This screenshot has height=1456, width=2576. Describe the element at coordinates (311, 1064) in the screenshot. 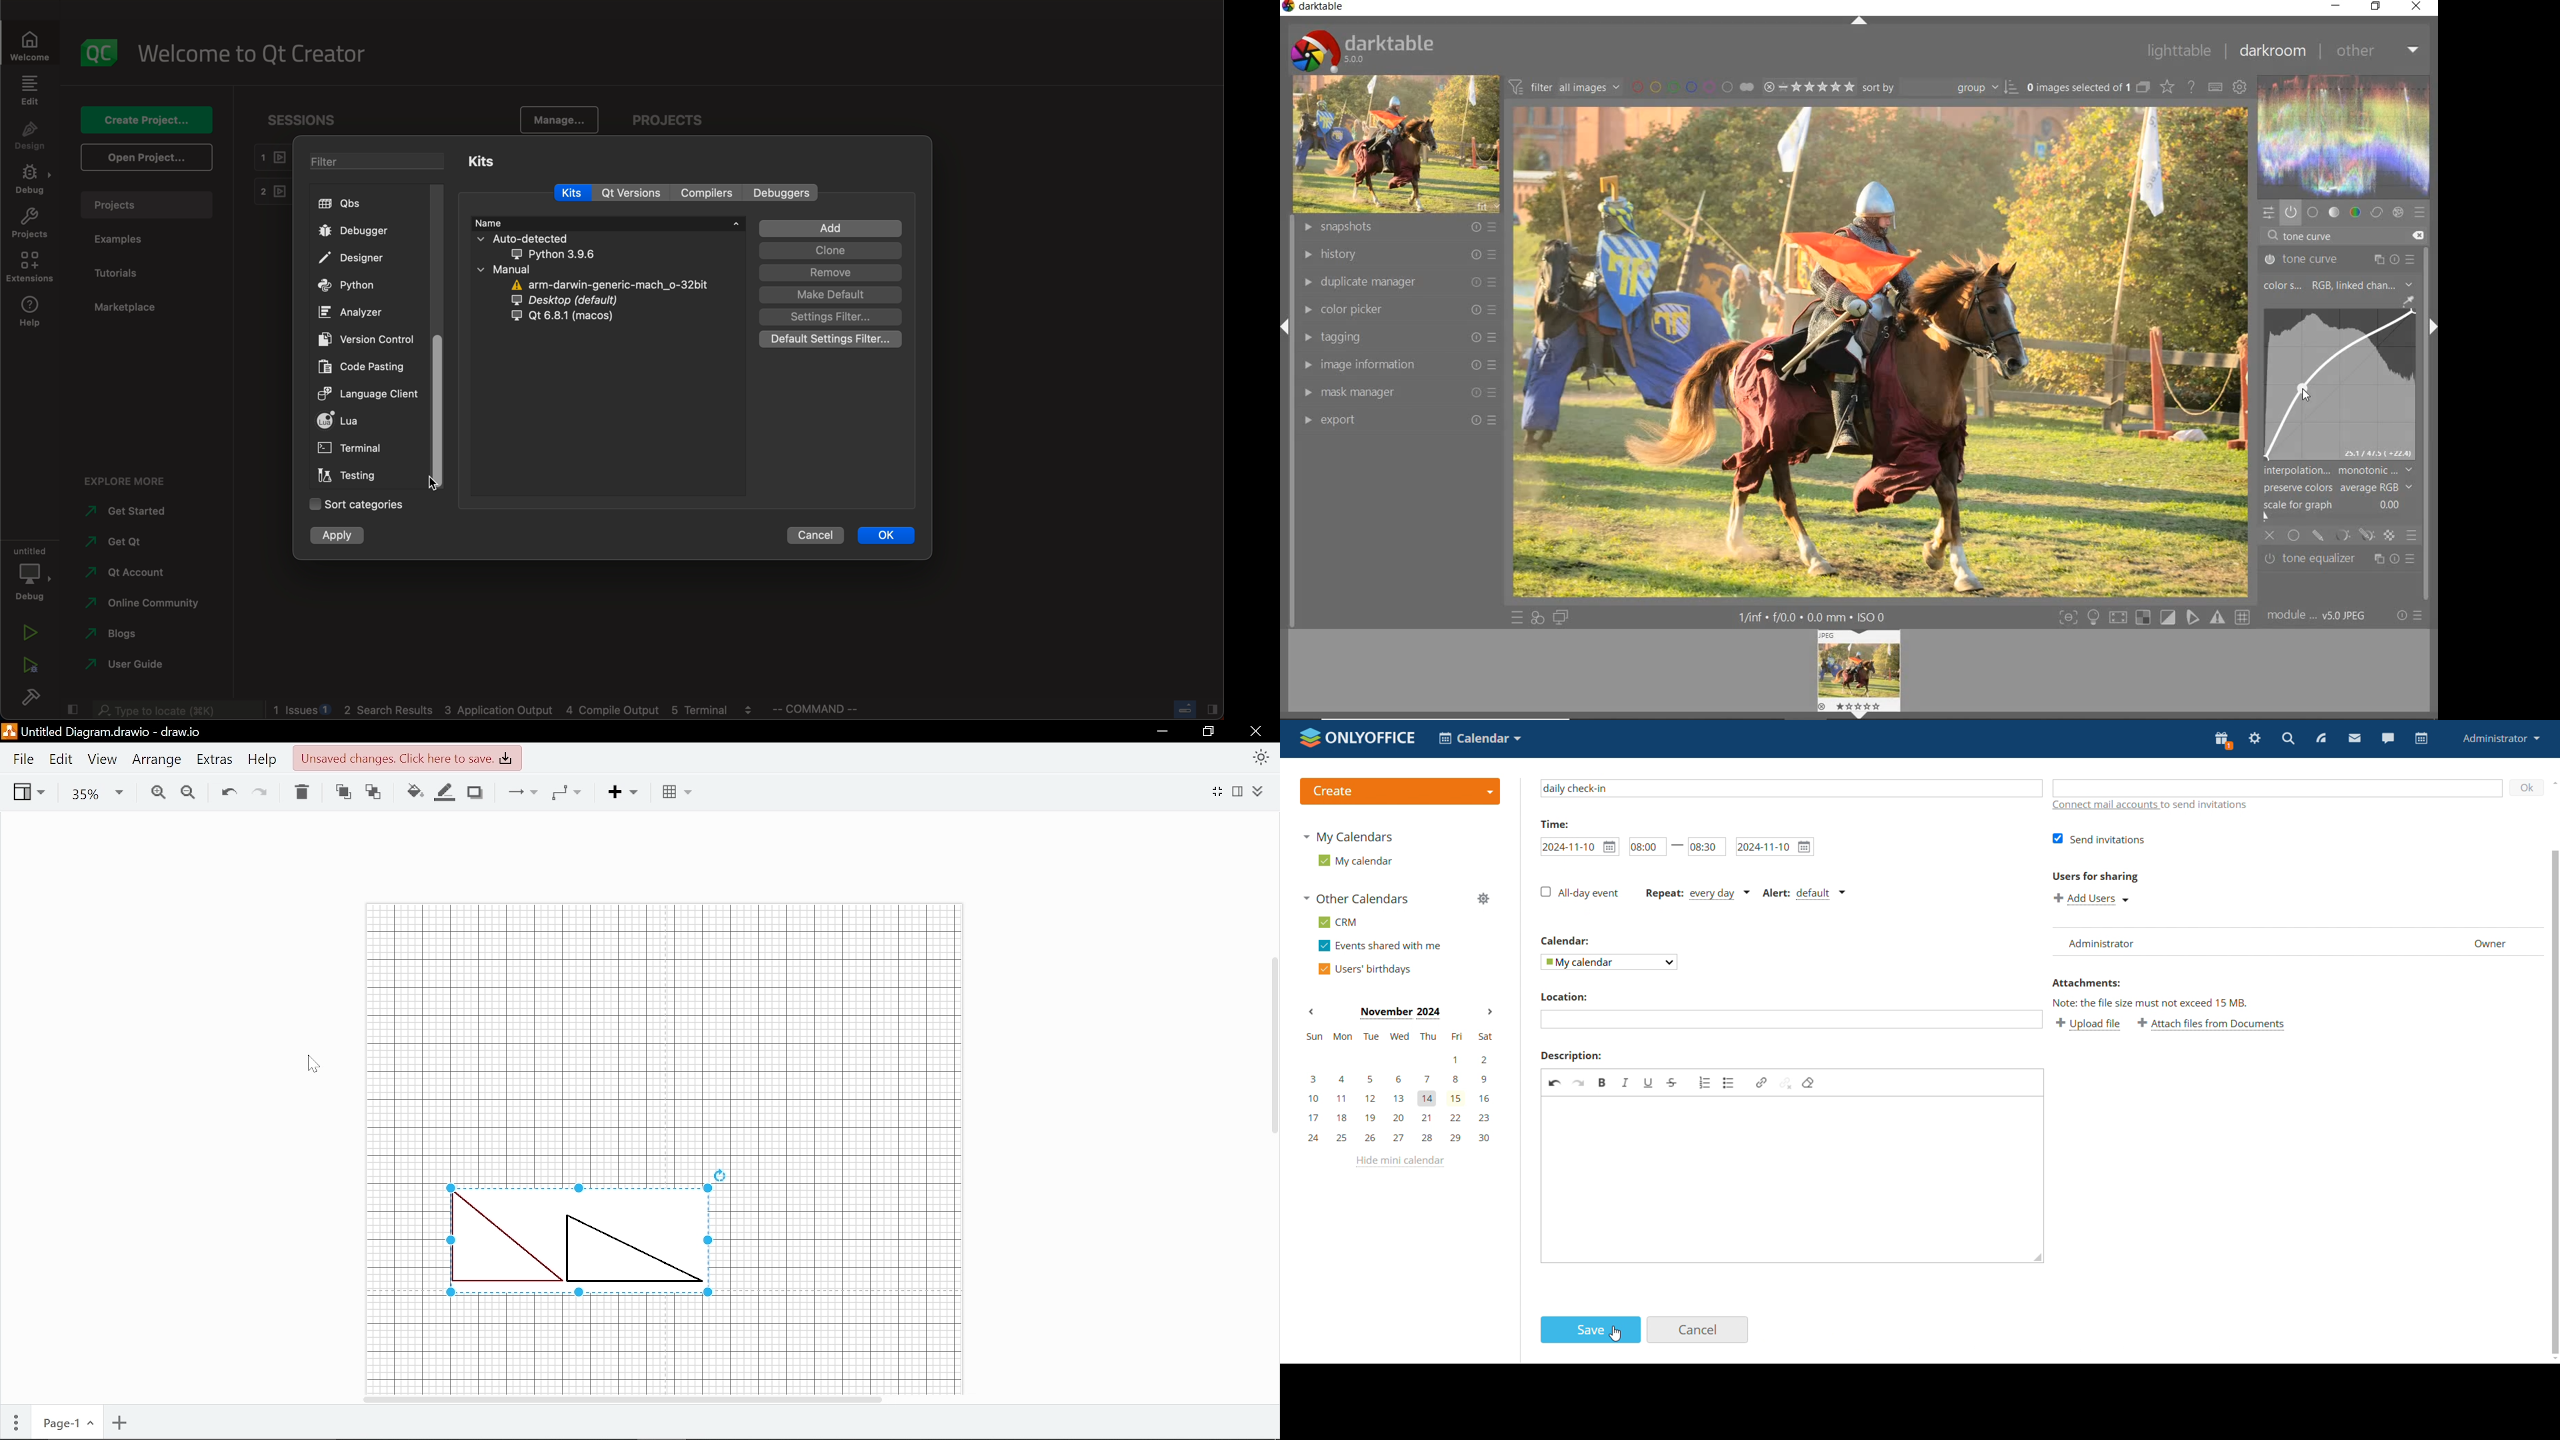

I see `cursor` at that location.